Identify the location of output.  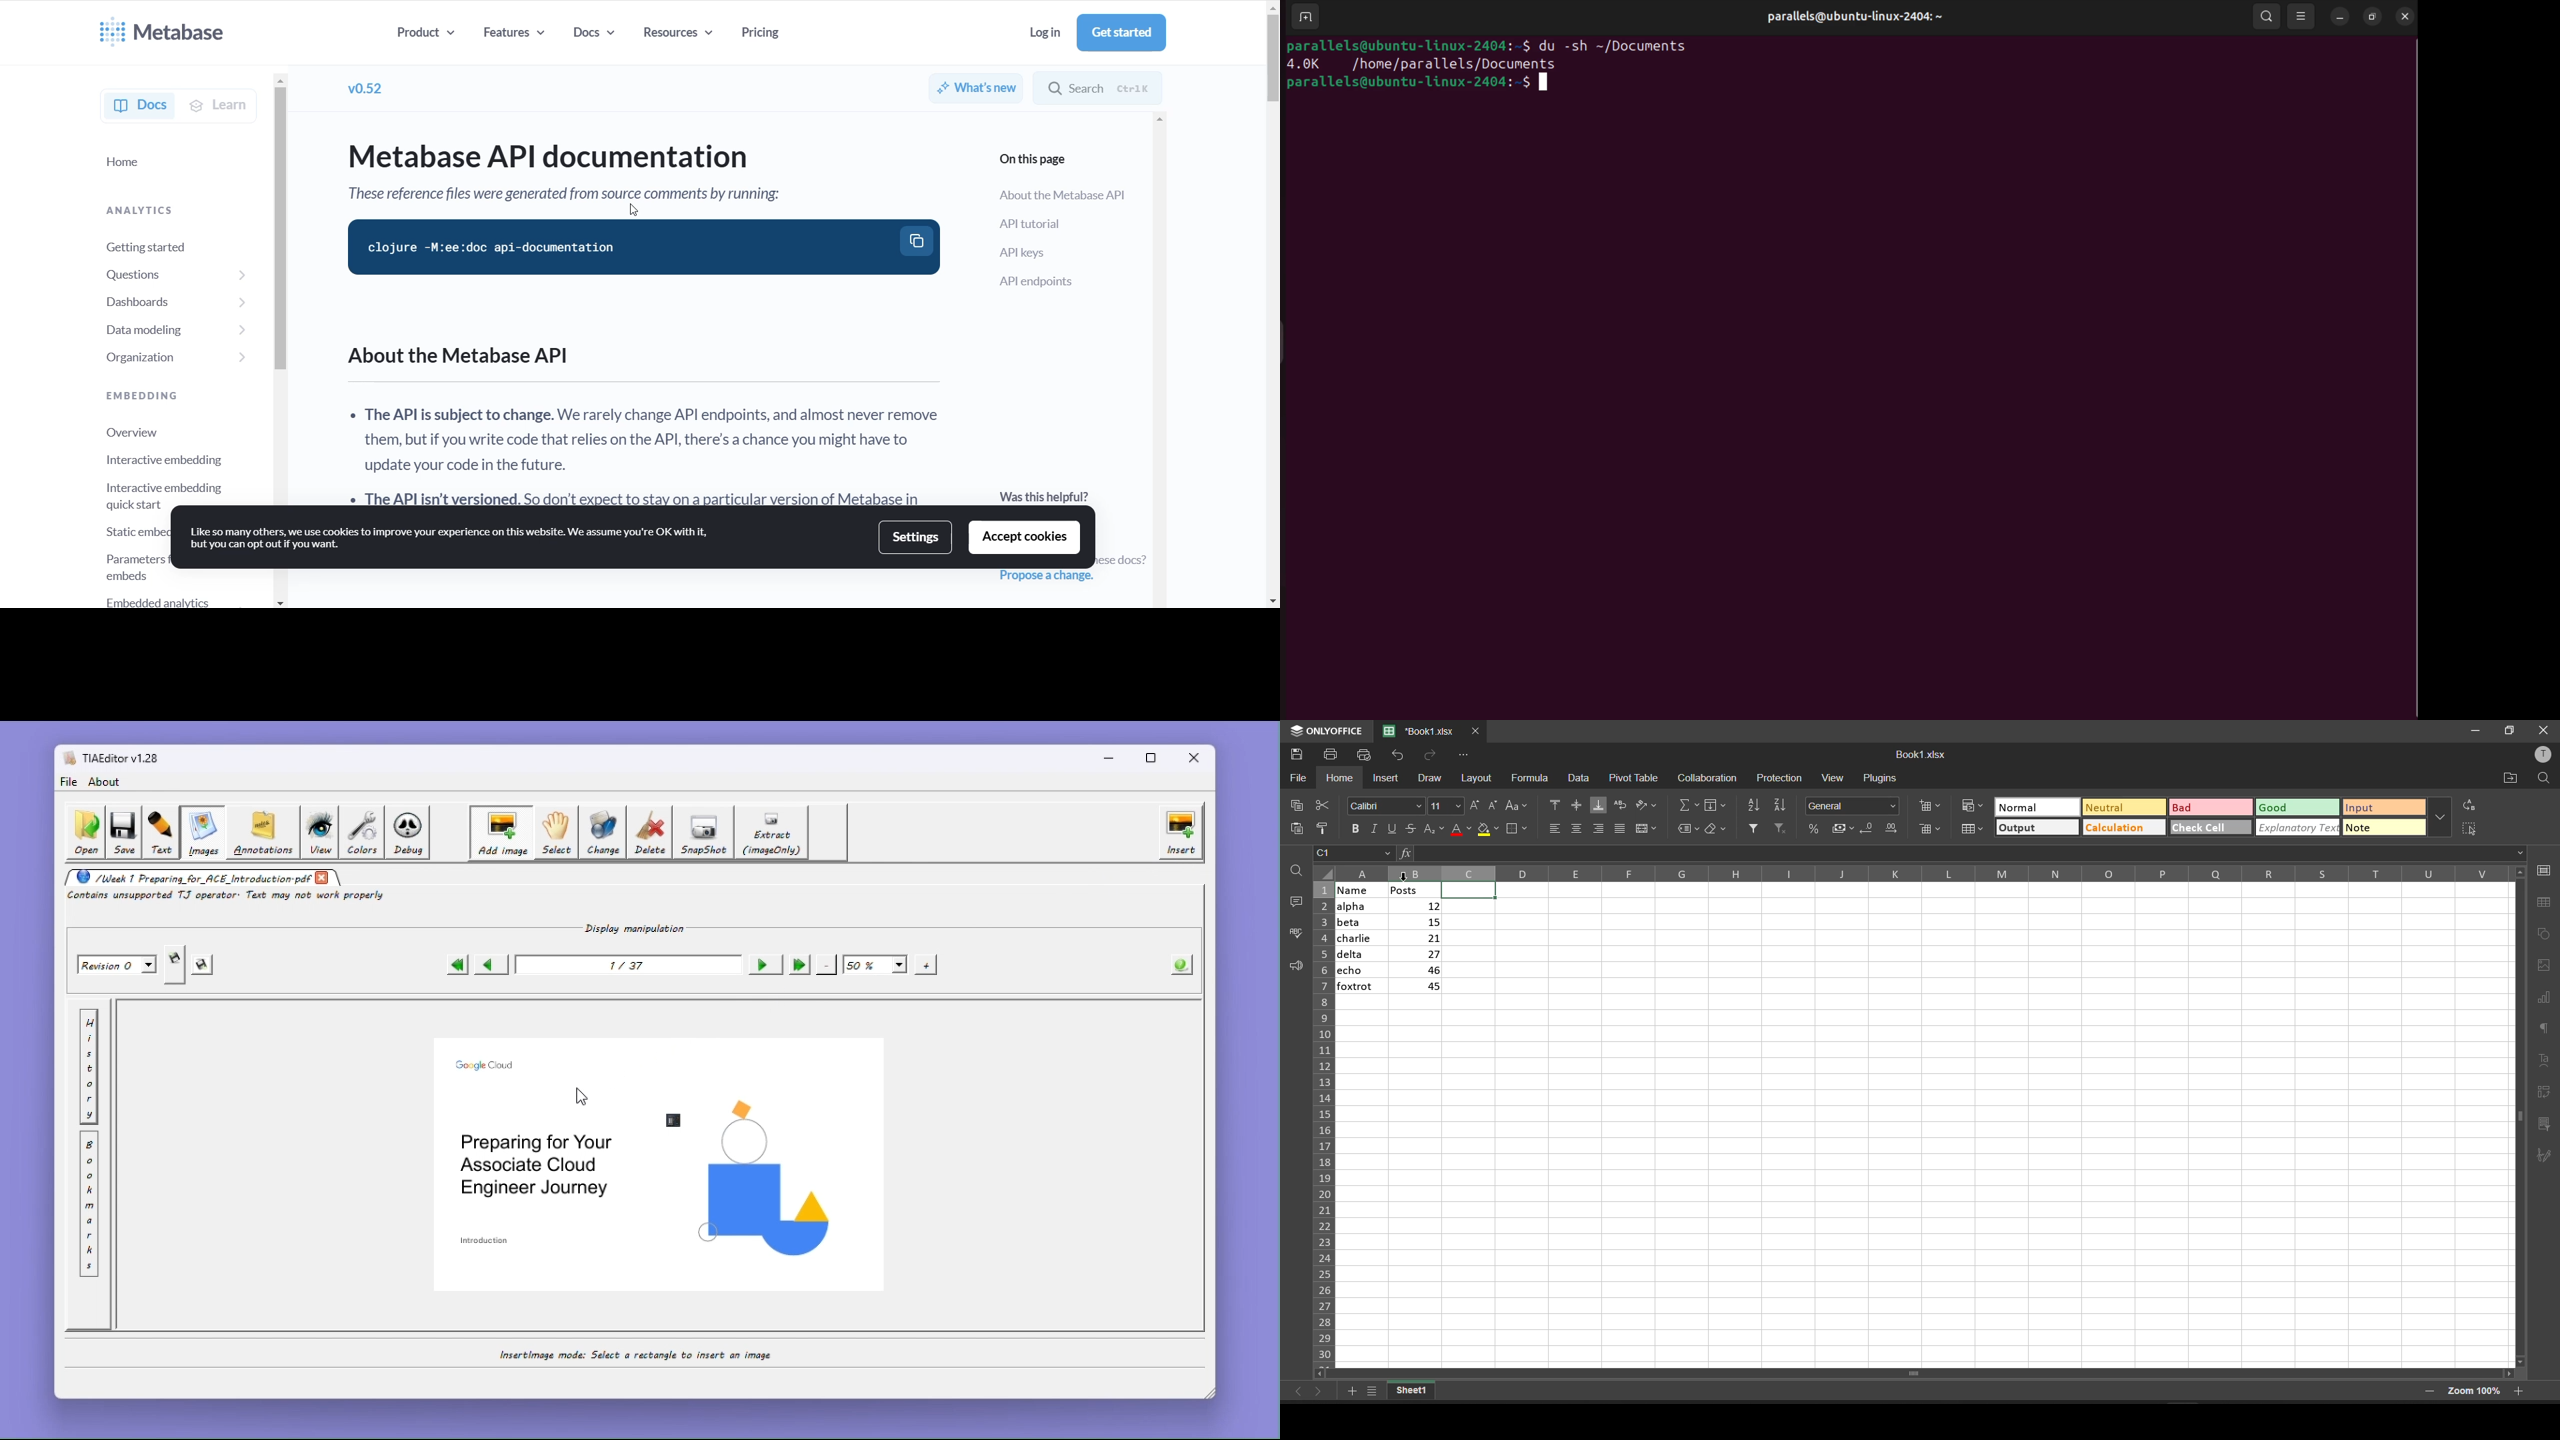
(2018, 828).